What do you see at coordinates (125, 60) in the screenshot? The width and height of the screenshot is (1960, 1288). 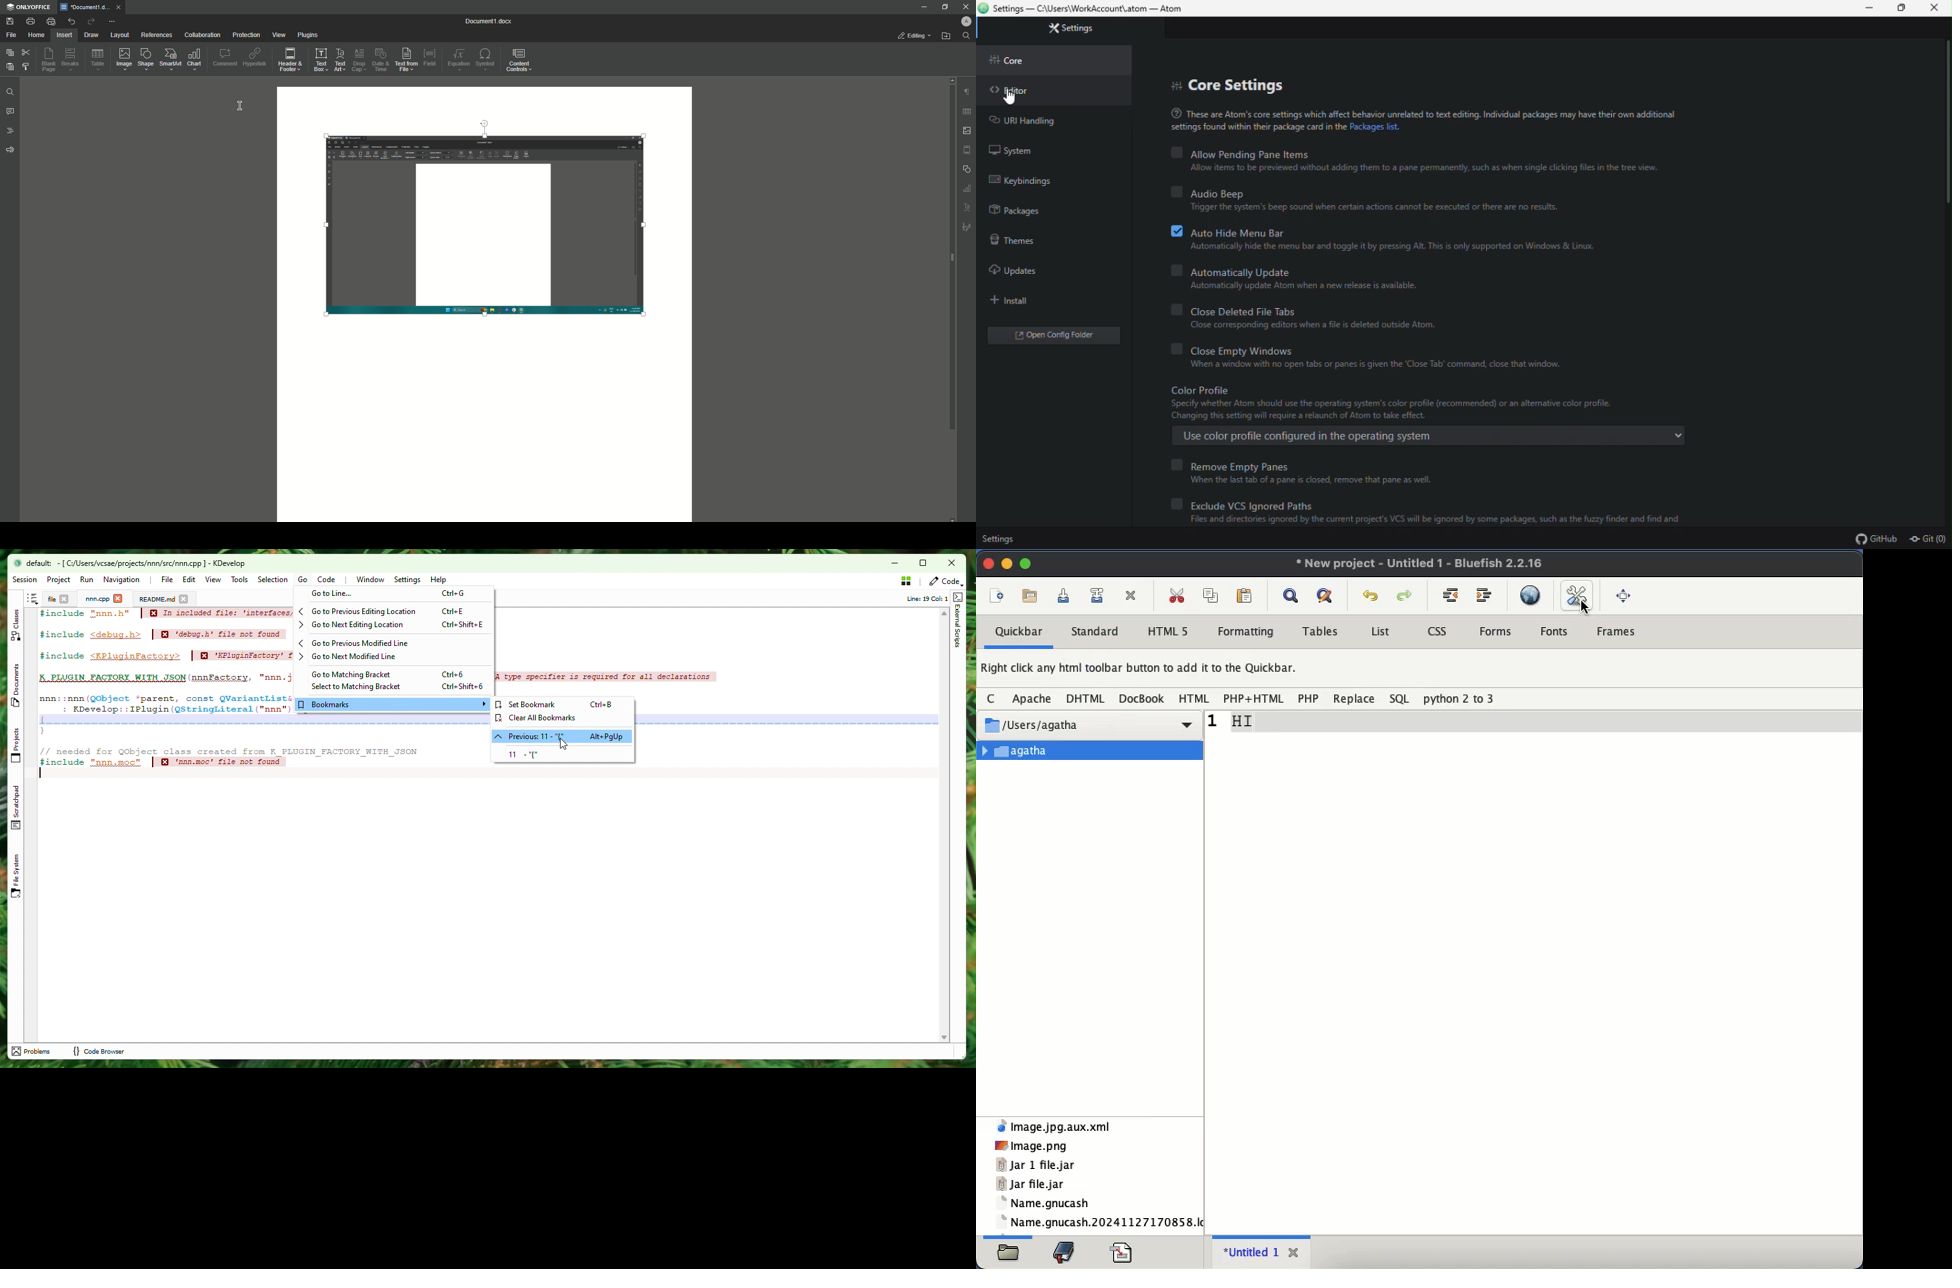 I see `Image` at bounding box center [125, 60].